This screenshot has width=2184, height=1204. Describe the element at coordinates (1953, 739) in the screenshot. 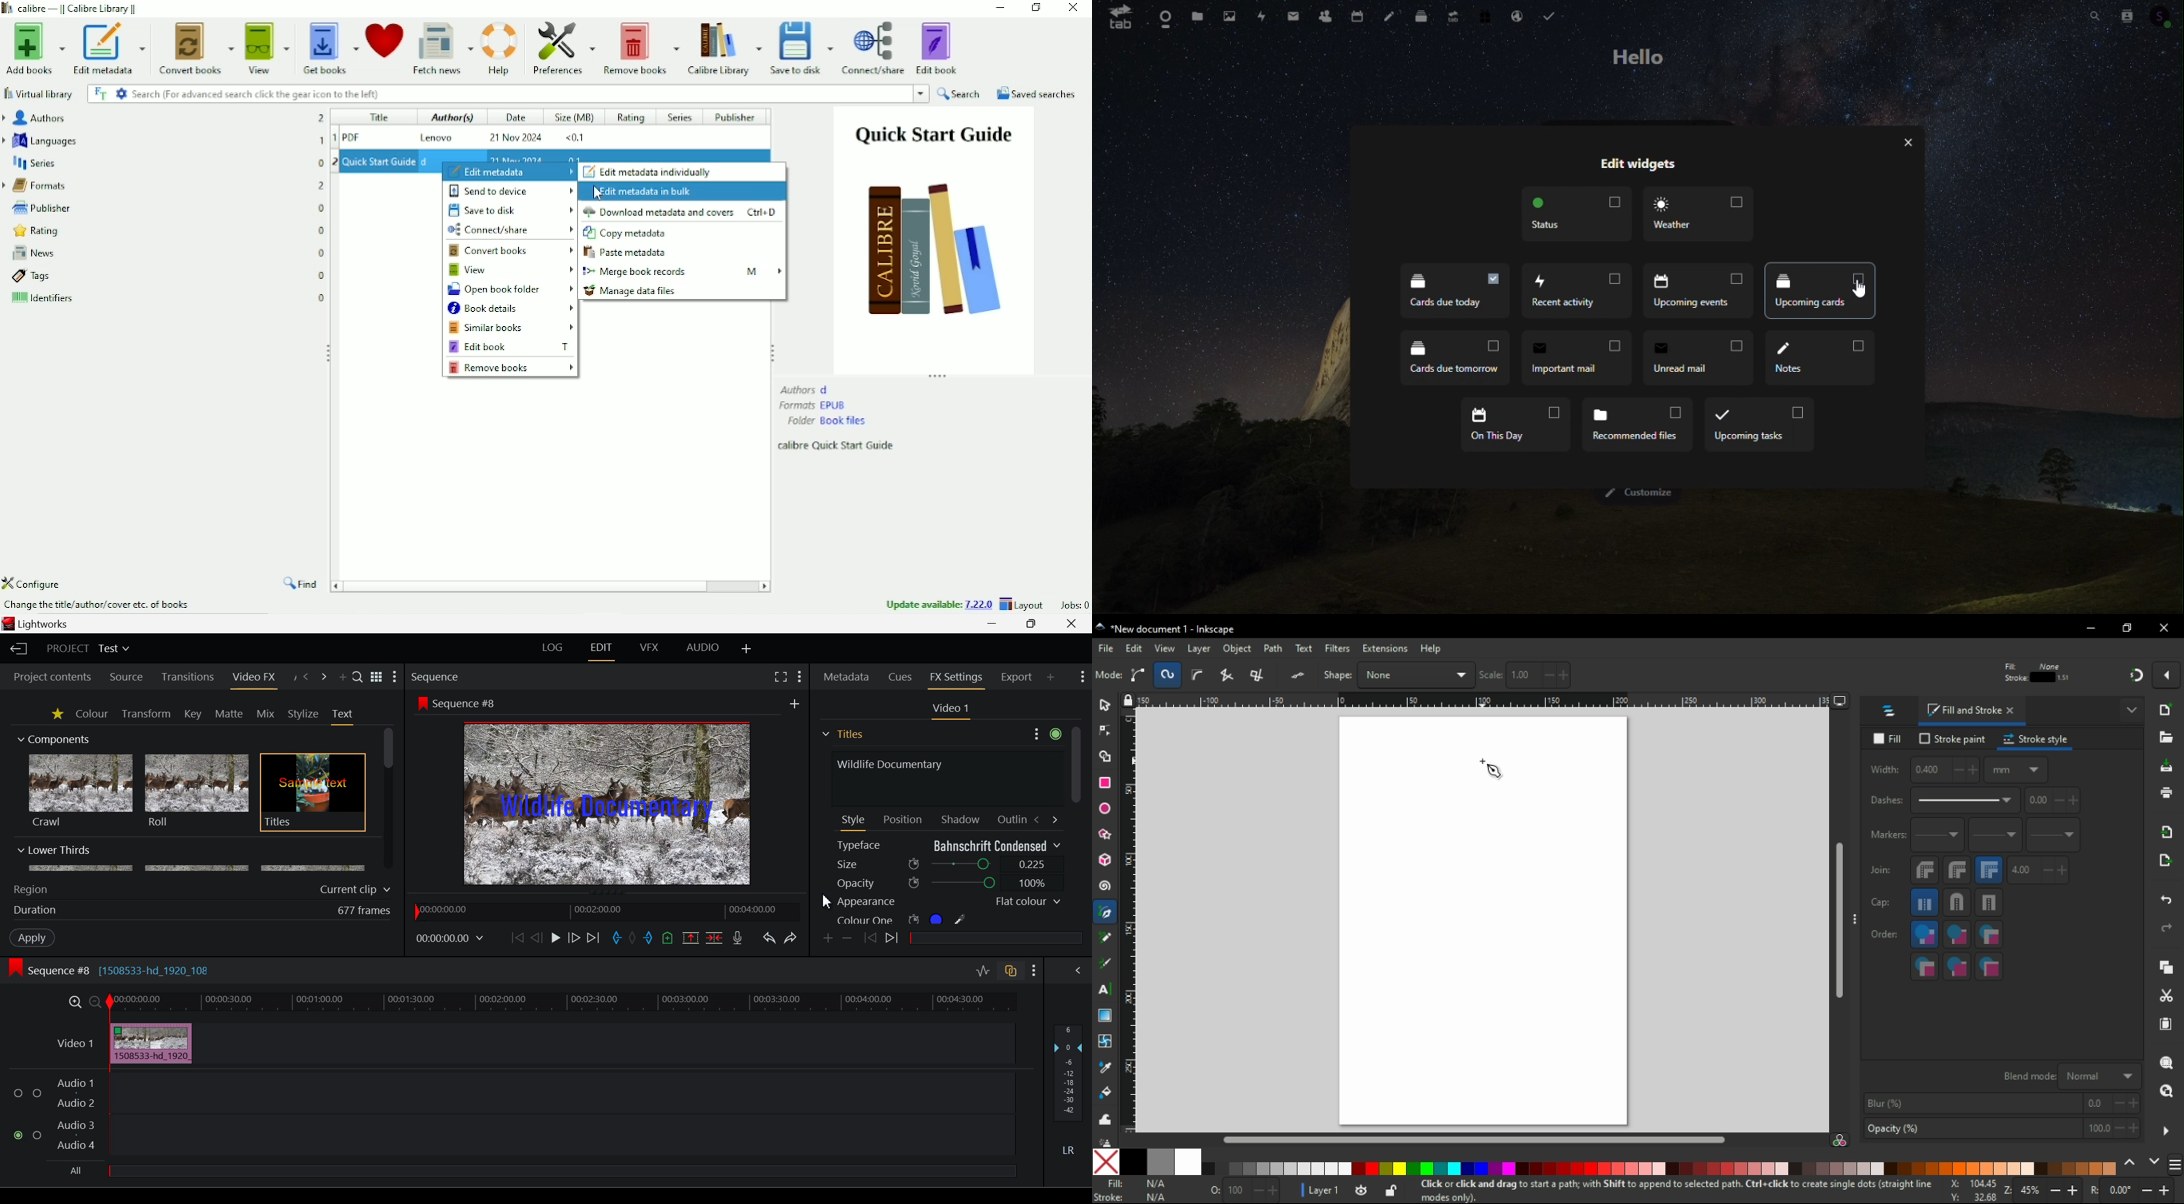

I see `stroke paint` at that location.